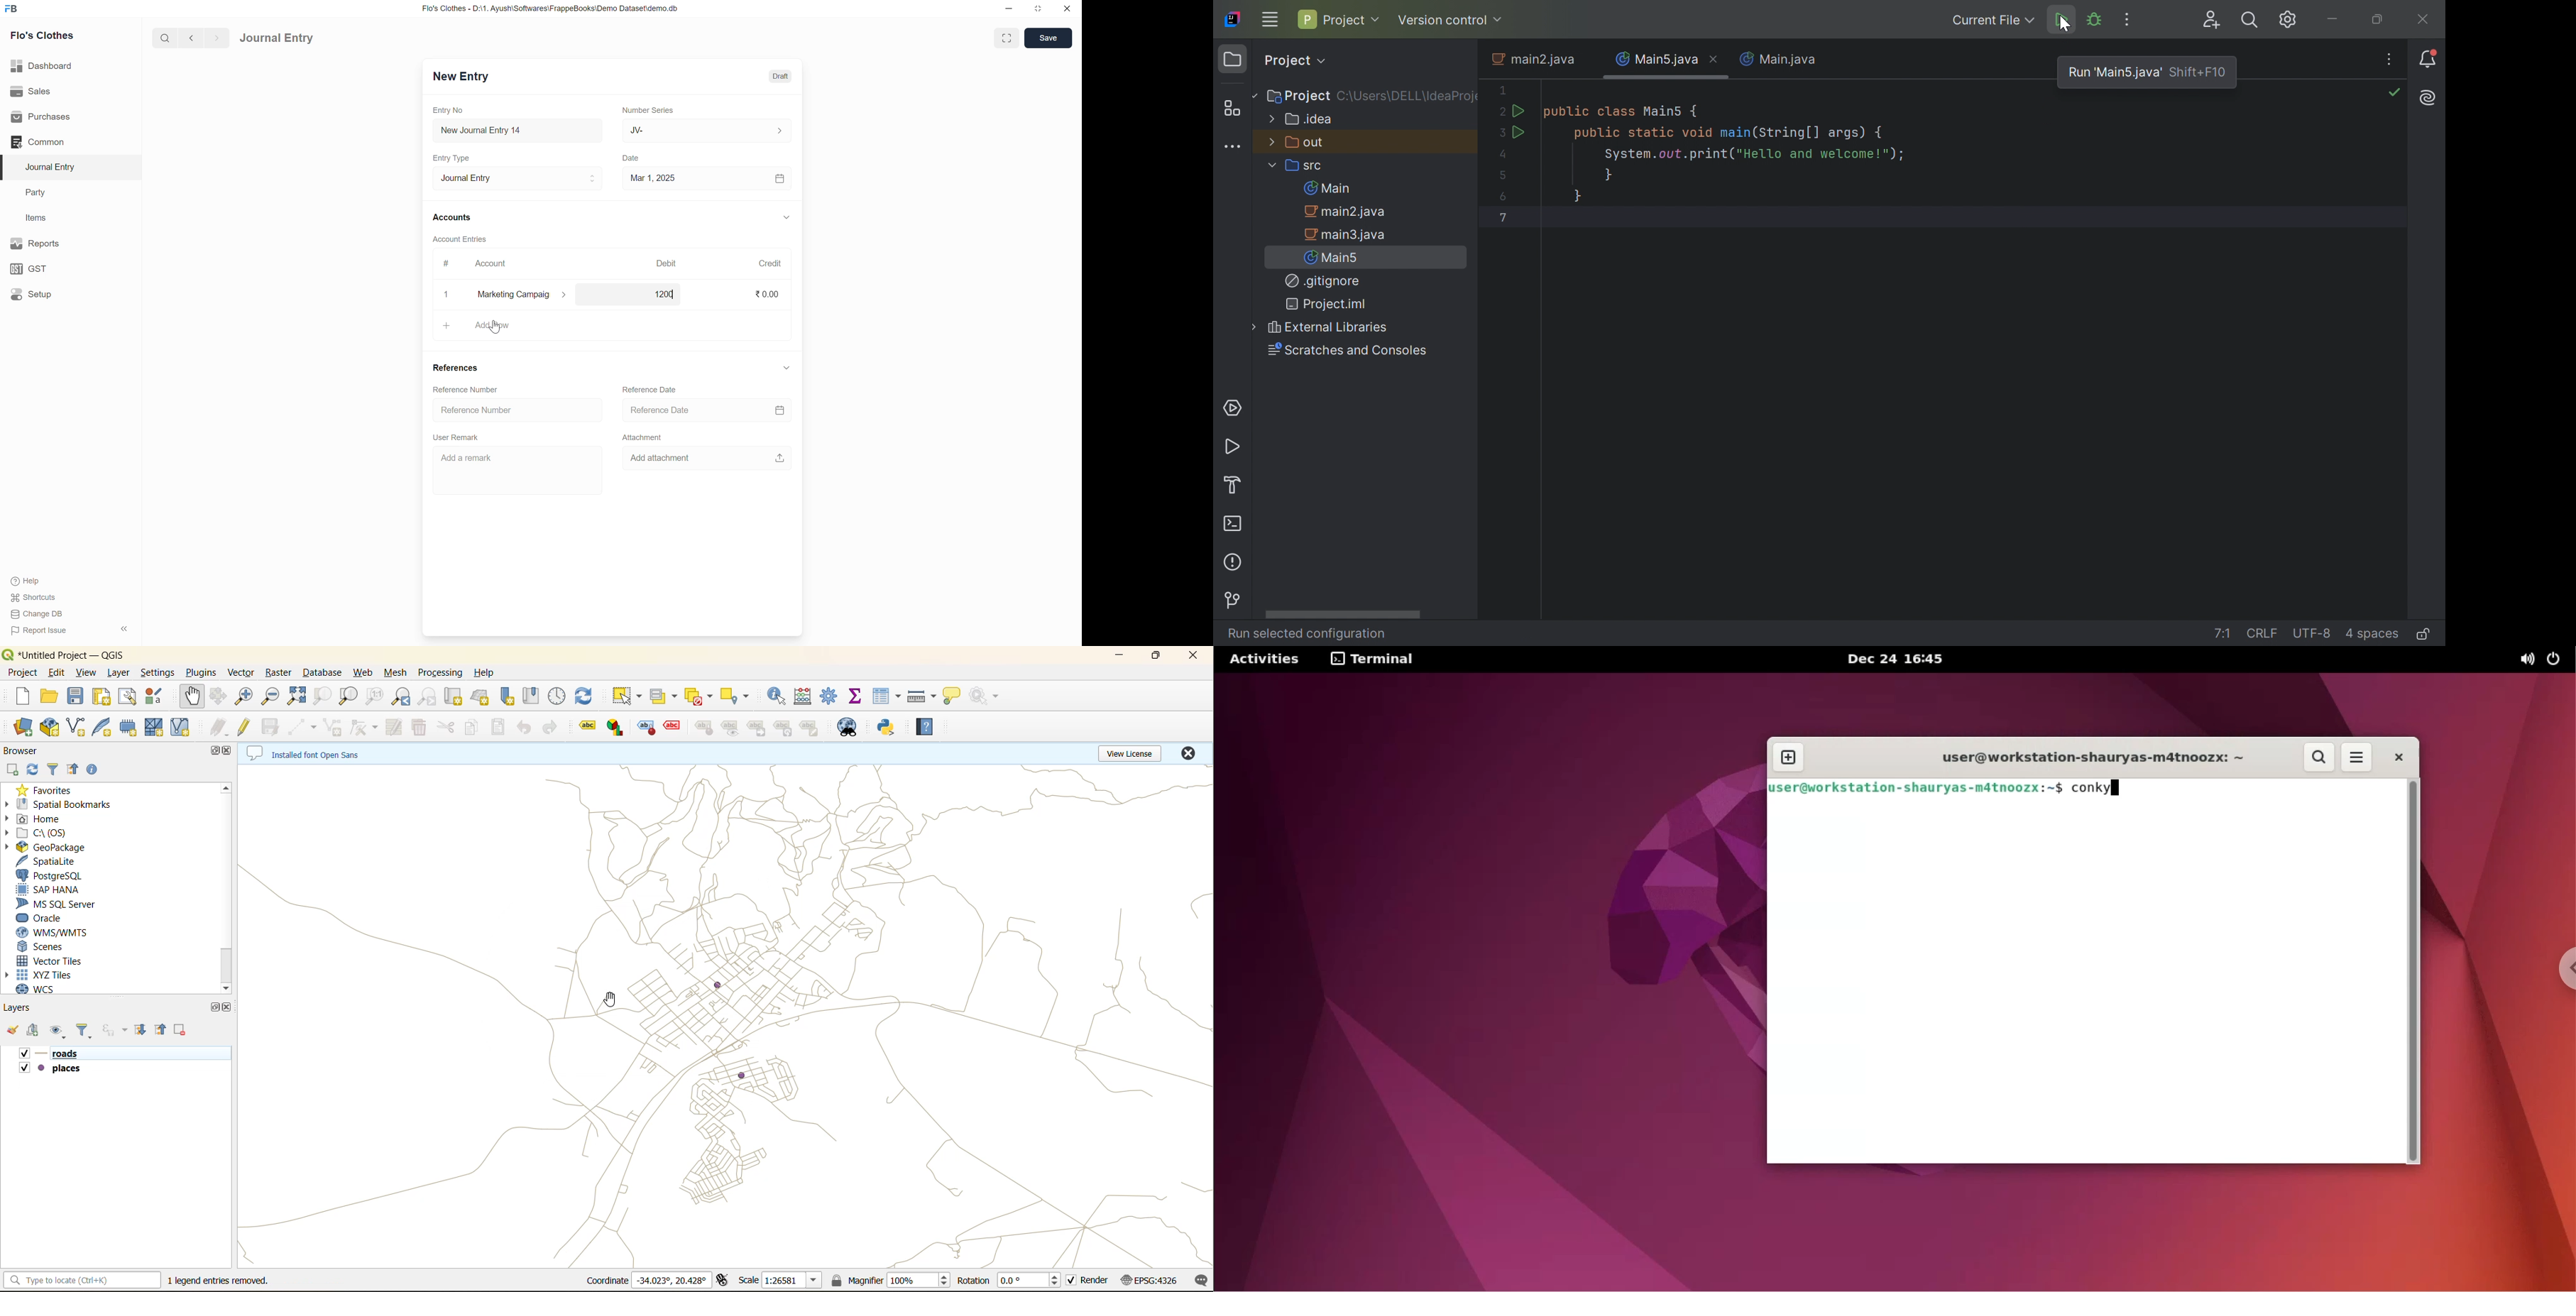 Image resolution: width=2576 pixels, height=1316 pixels. What do you see at coordinates (71, 771) in the screenshot?
I see `collapse all` at bounding box center [71, 771].